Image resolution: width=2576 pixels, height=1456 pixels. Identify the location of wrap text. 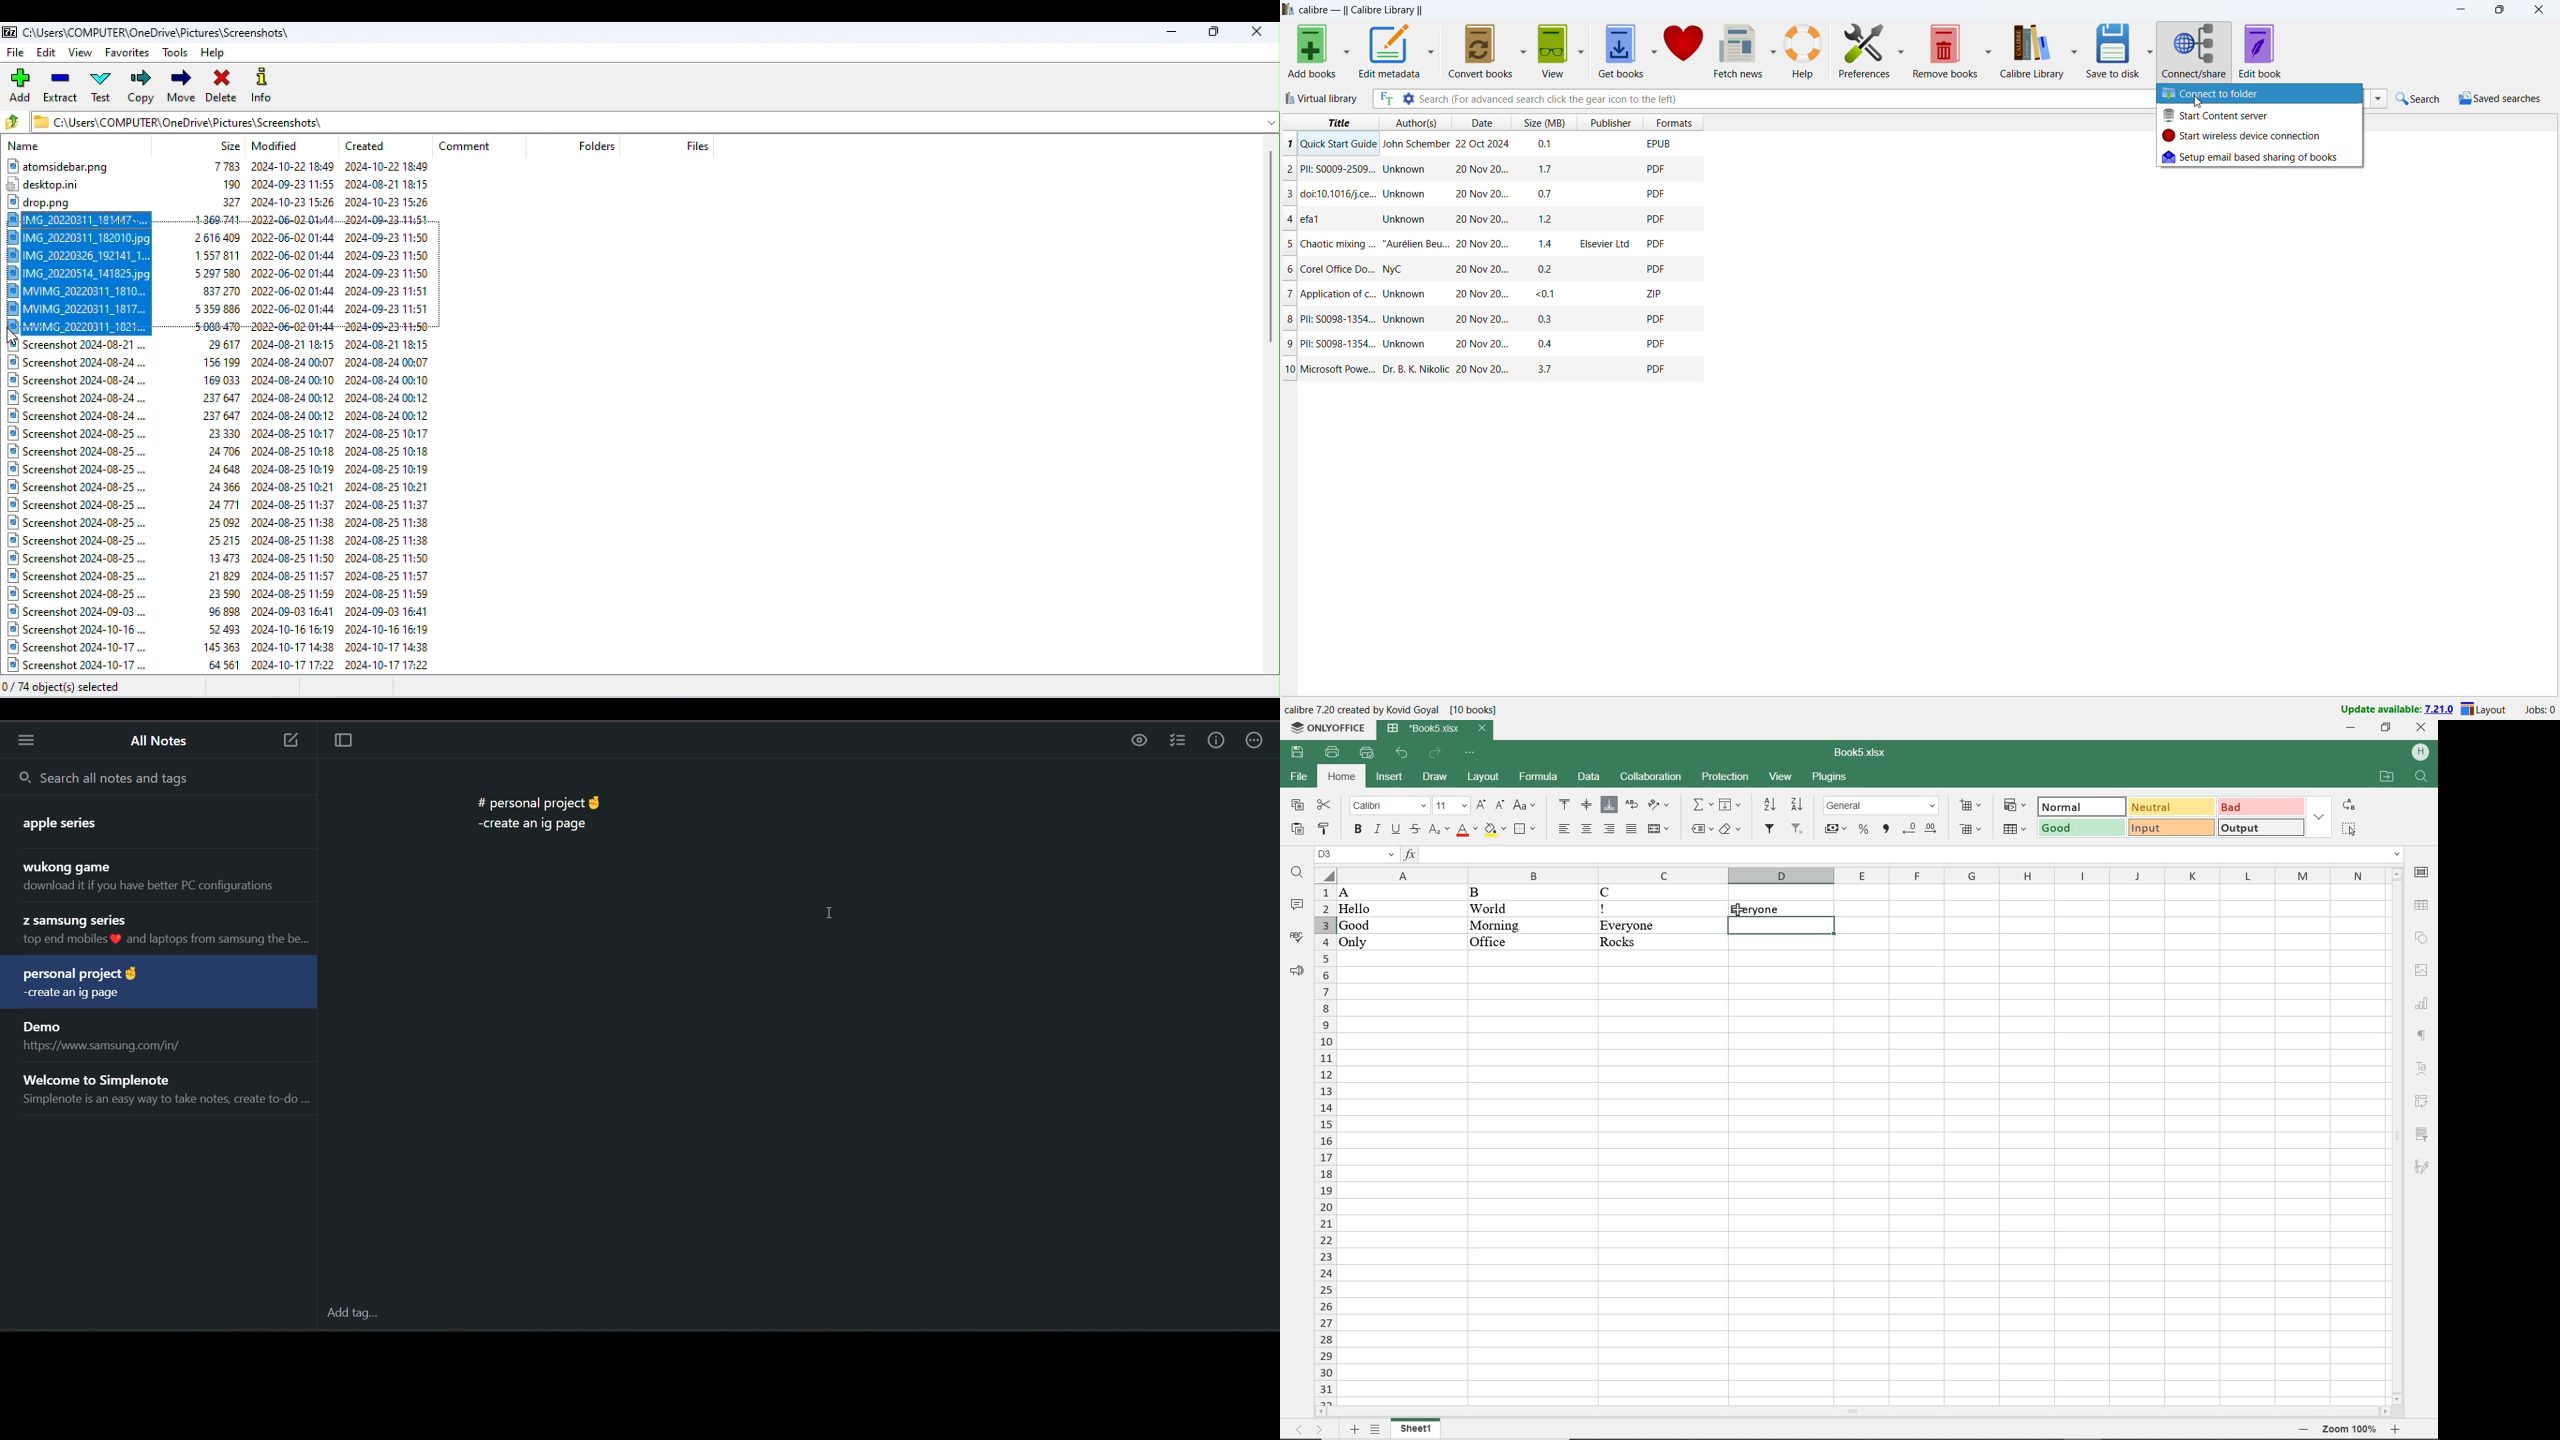
(1631, 806).